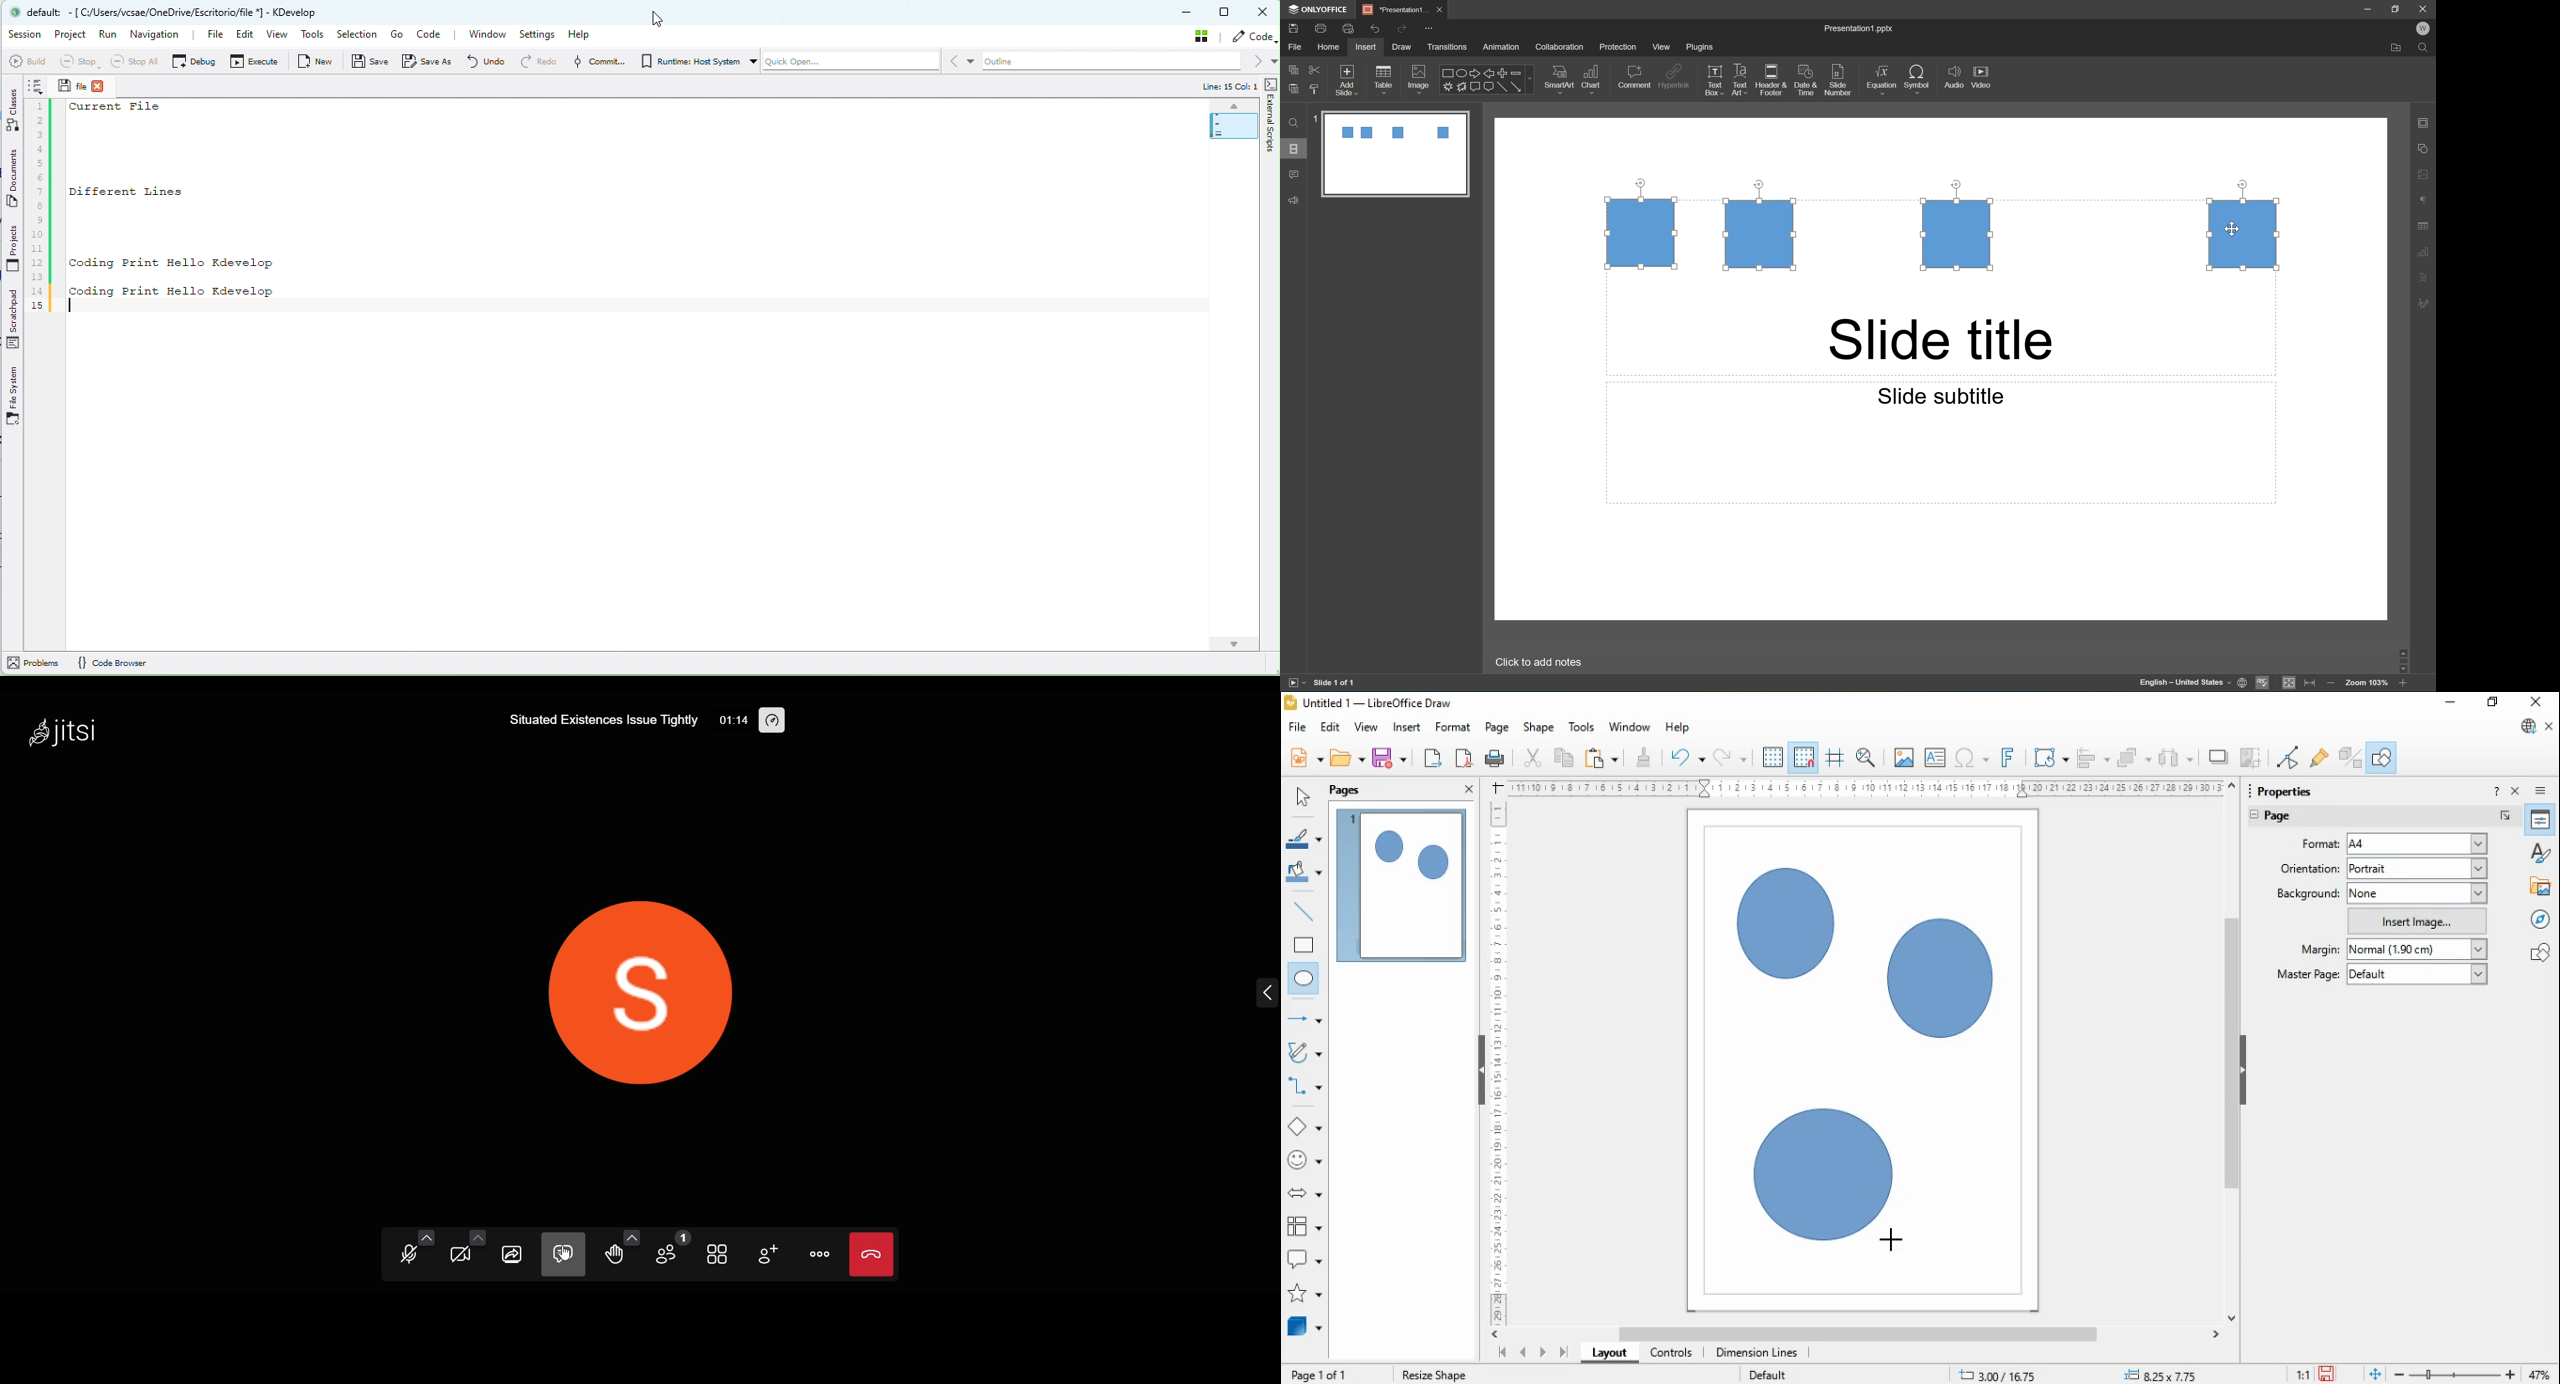  What do you see at coordinates (2417, 868) in the screenshot?
I see `portrait` at bounding box center [2417, 868].